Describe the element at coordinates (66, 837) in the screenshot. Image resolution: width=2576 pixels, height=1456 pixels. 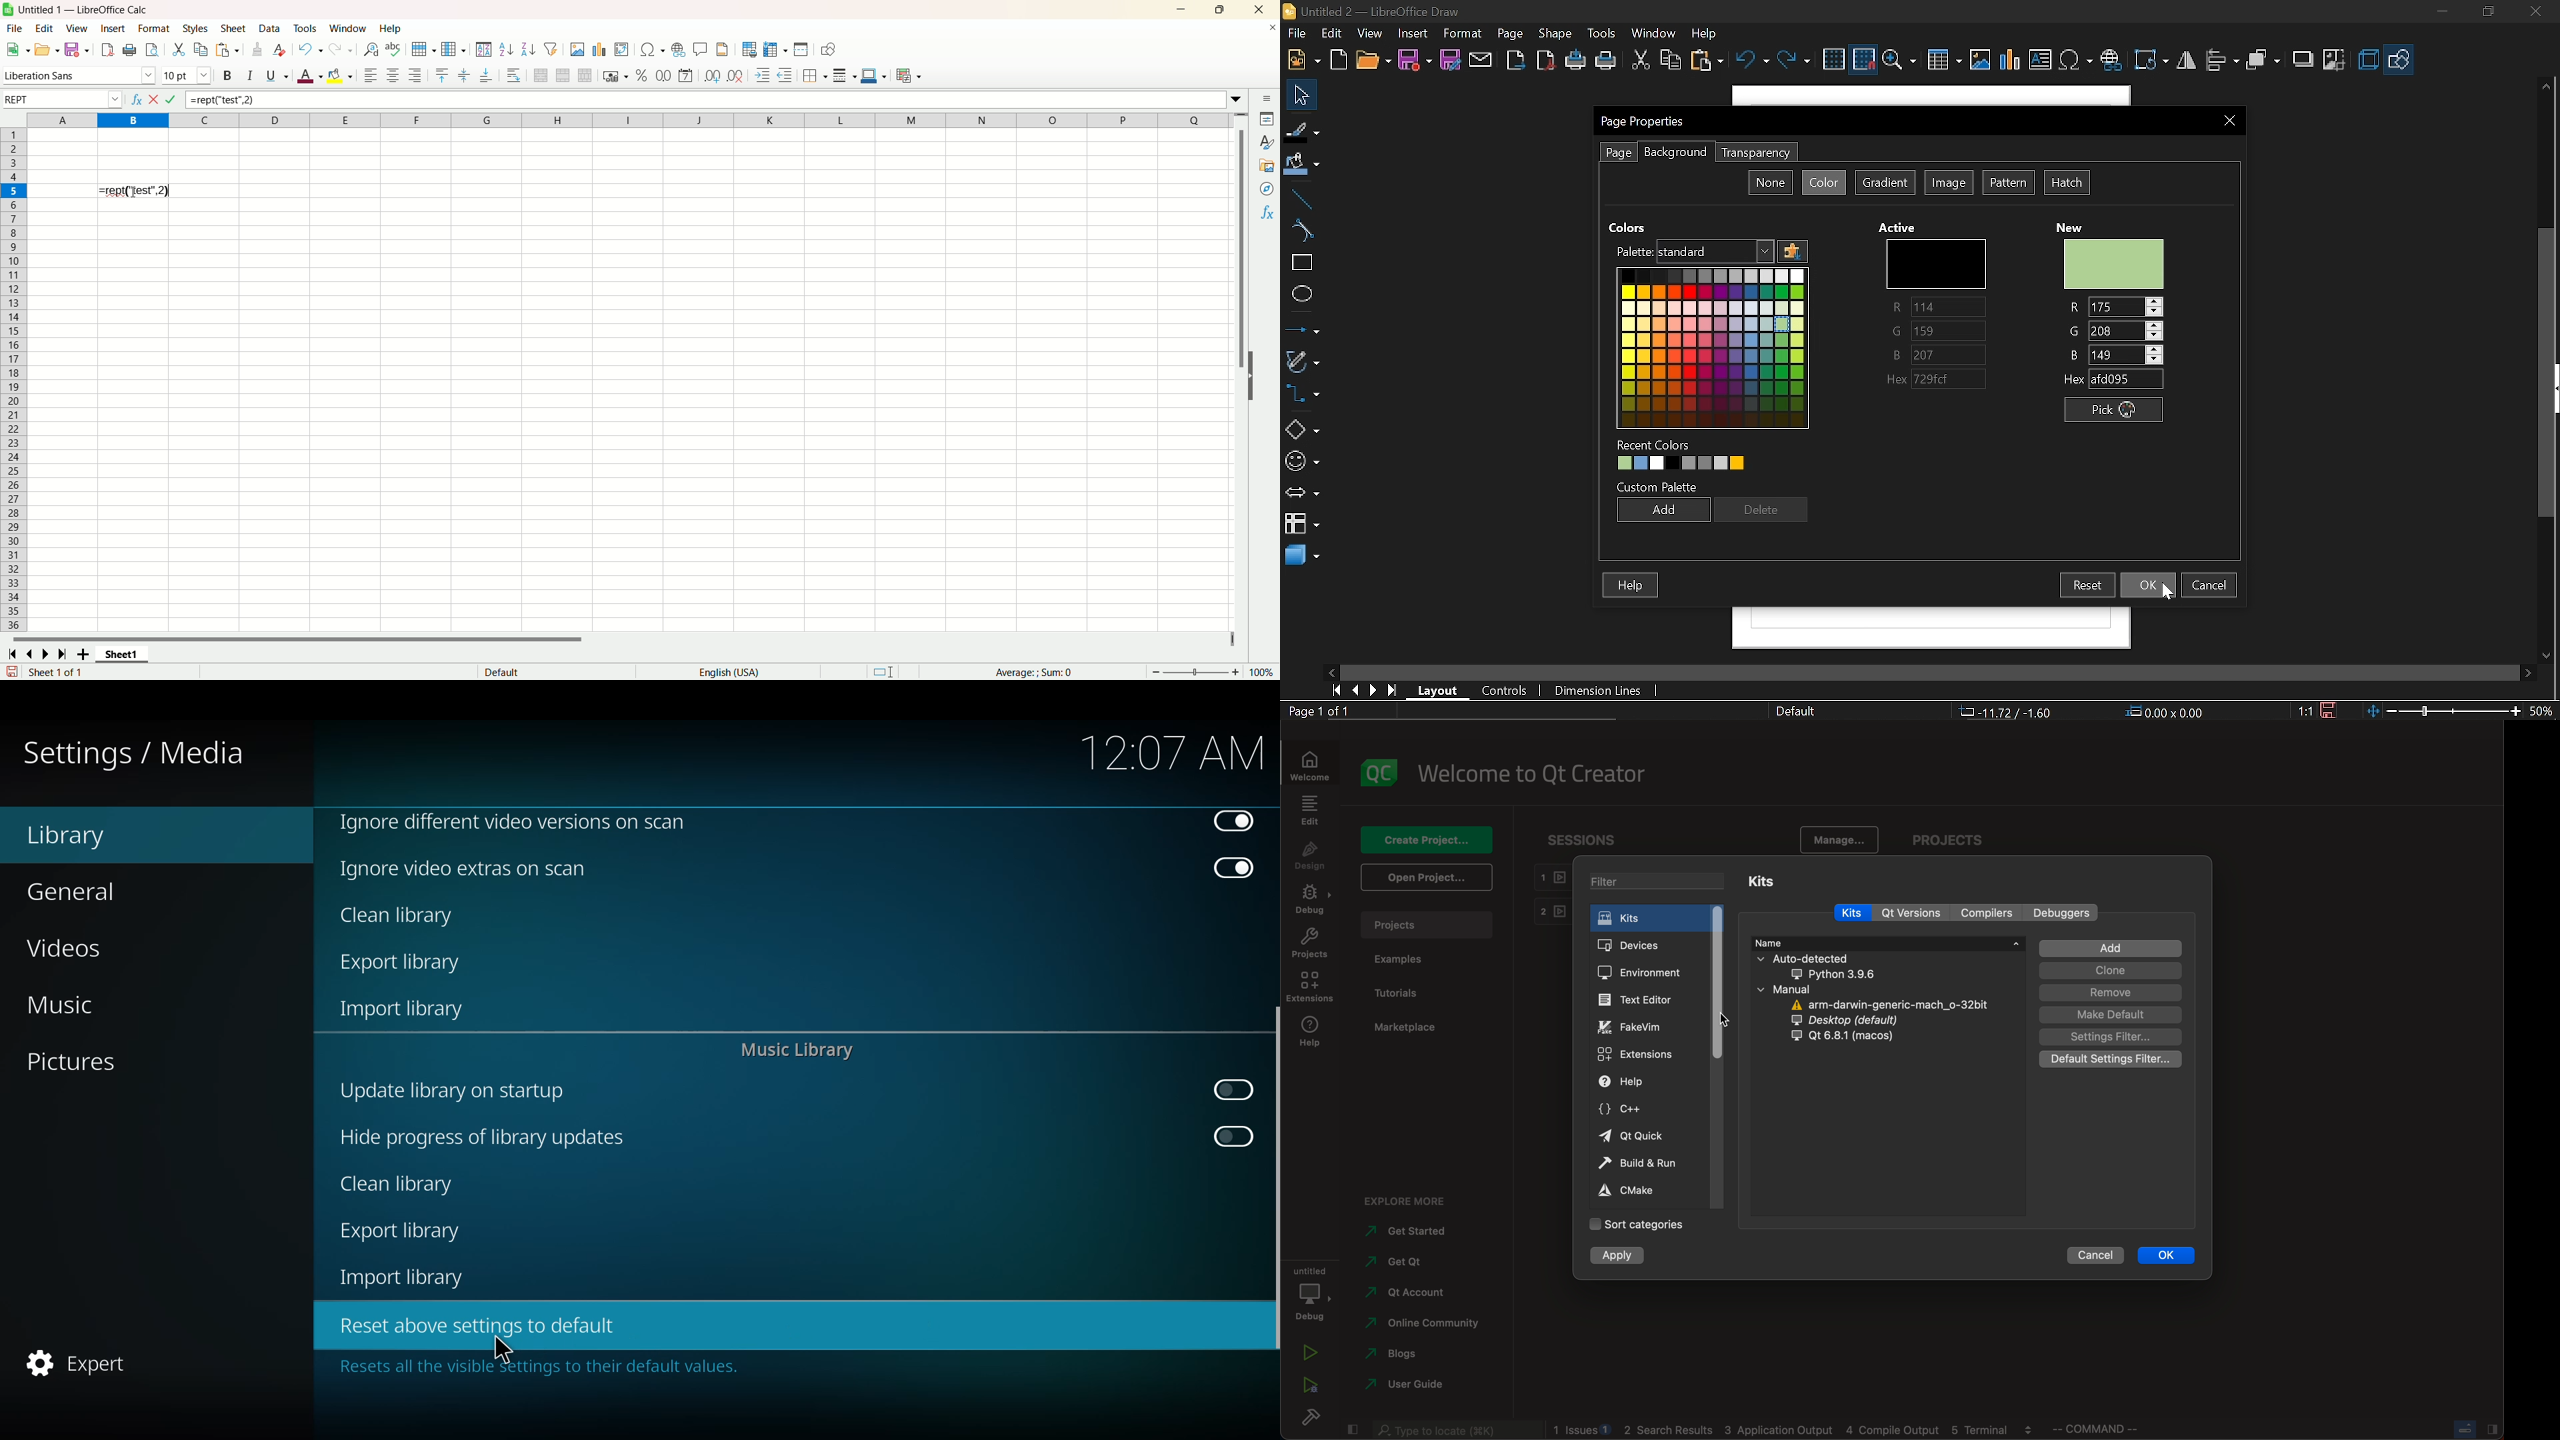
I see `library` at that location.